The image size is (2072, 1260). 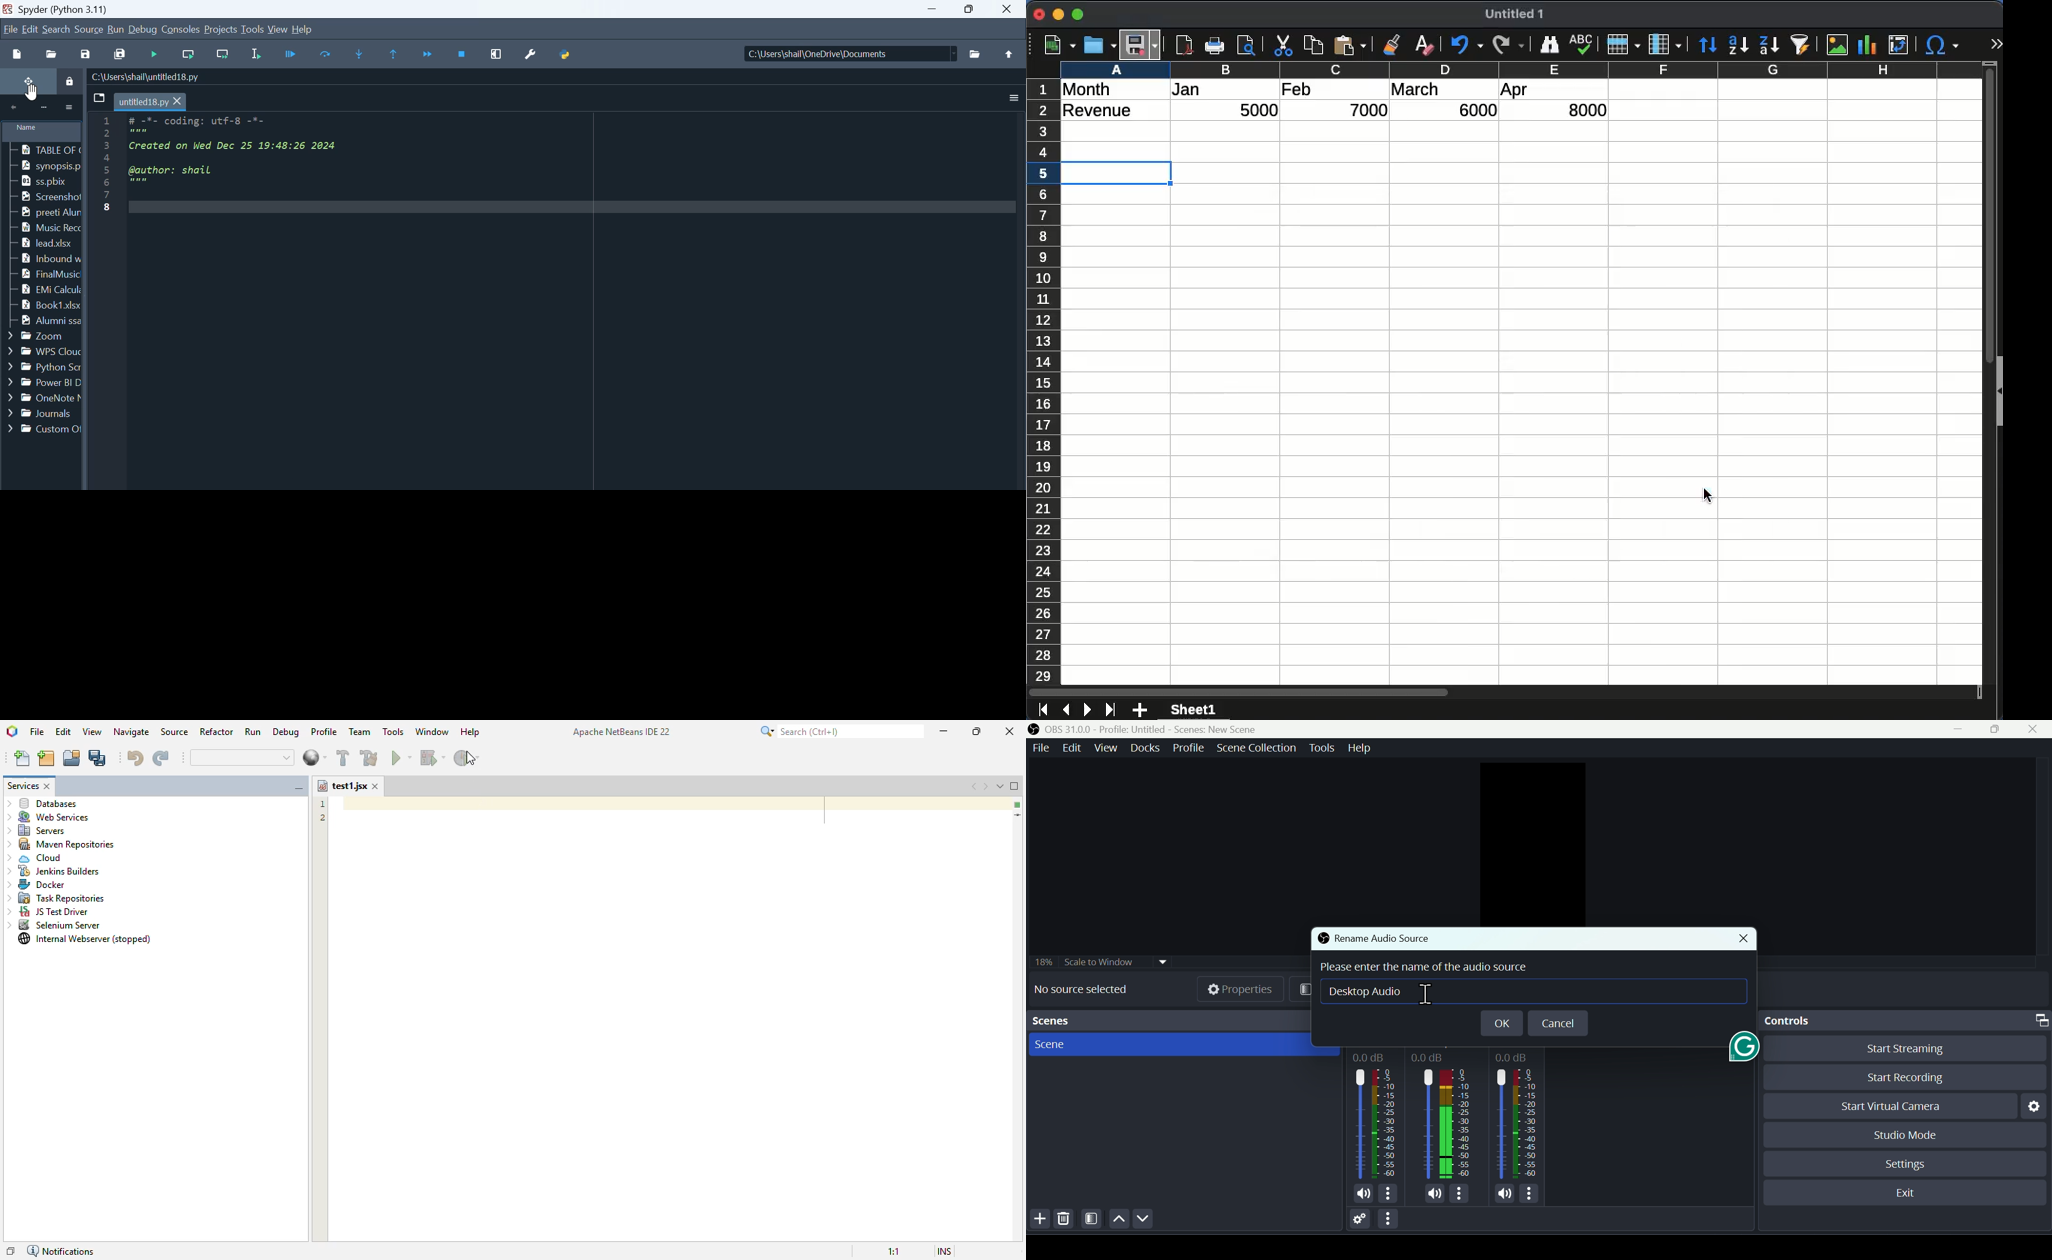 I want to click on team, so click(x=360, y=731).